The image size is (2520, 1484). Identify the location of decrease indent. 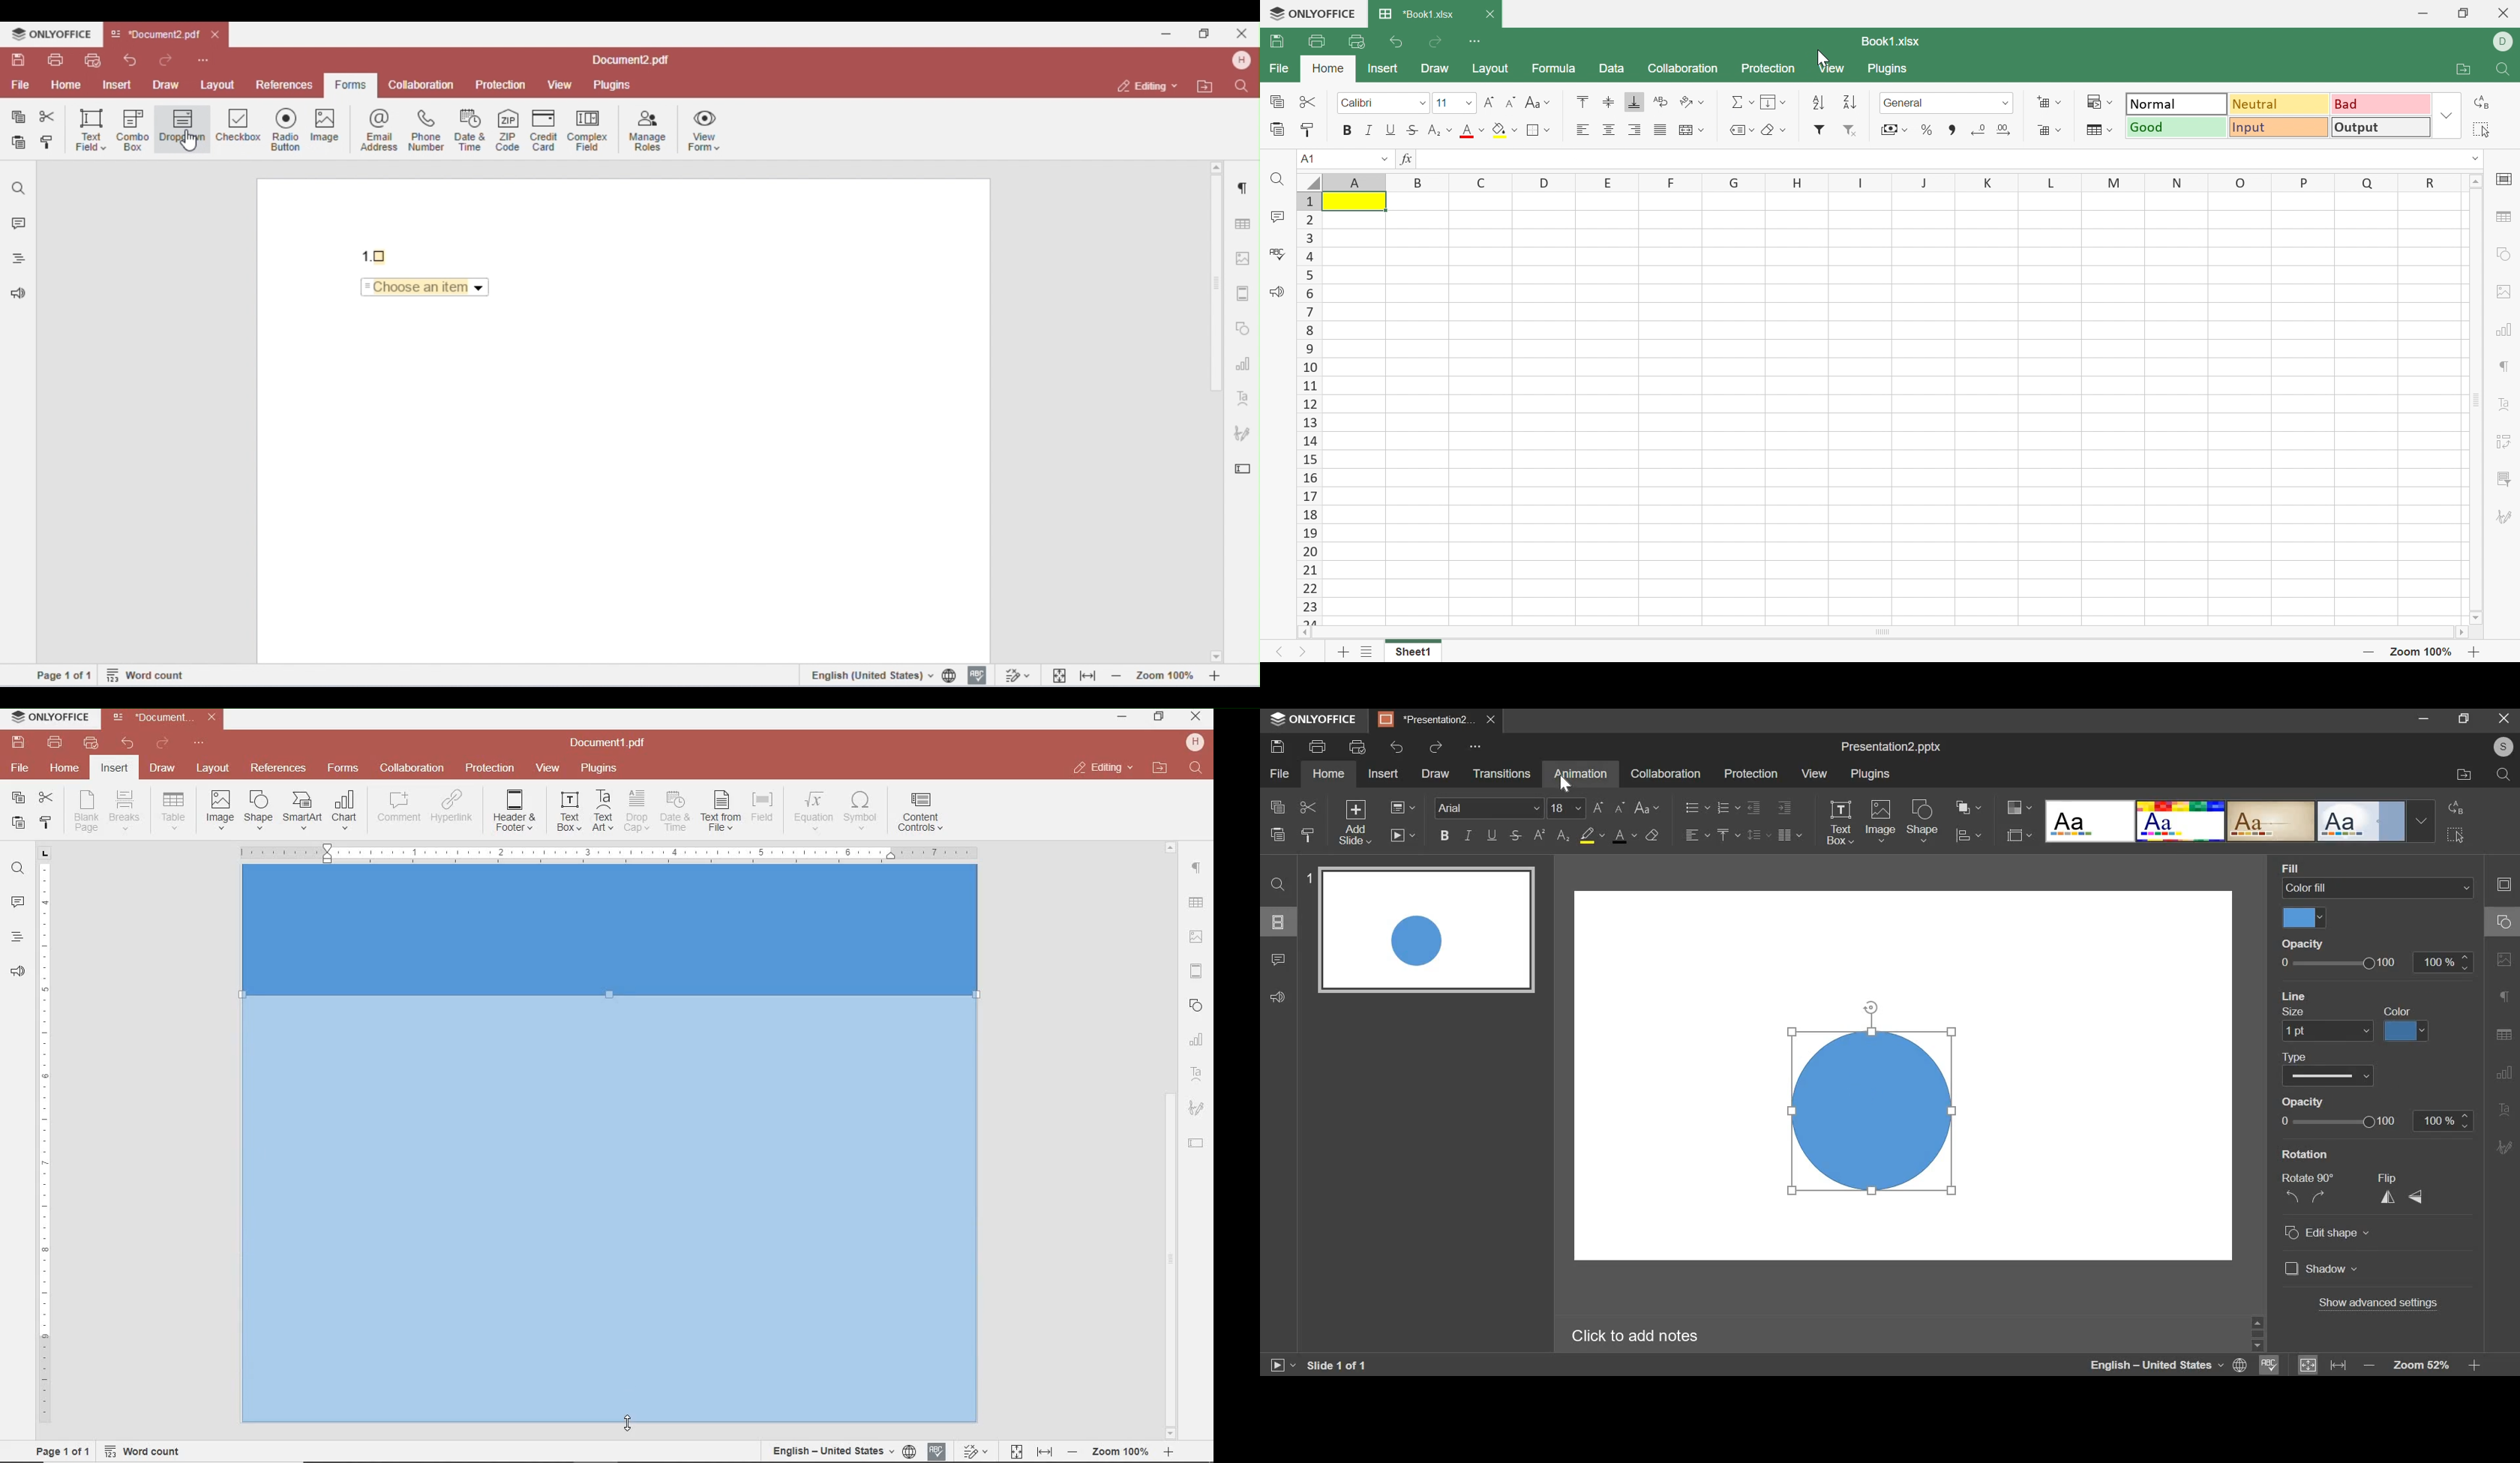
(1755, 807).